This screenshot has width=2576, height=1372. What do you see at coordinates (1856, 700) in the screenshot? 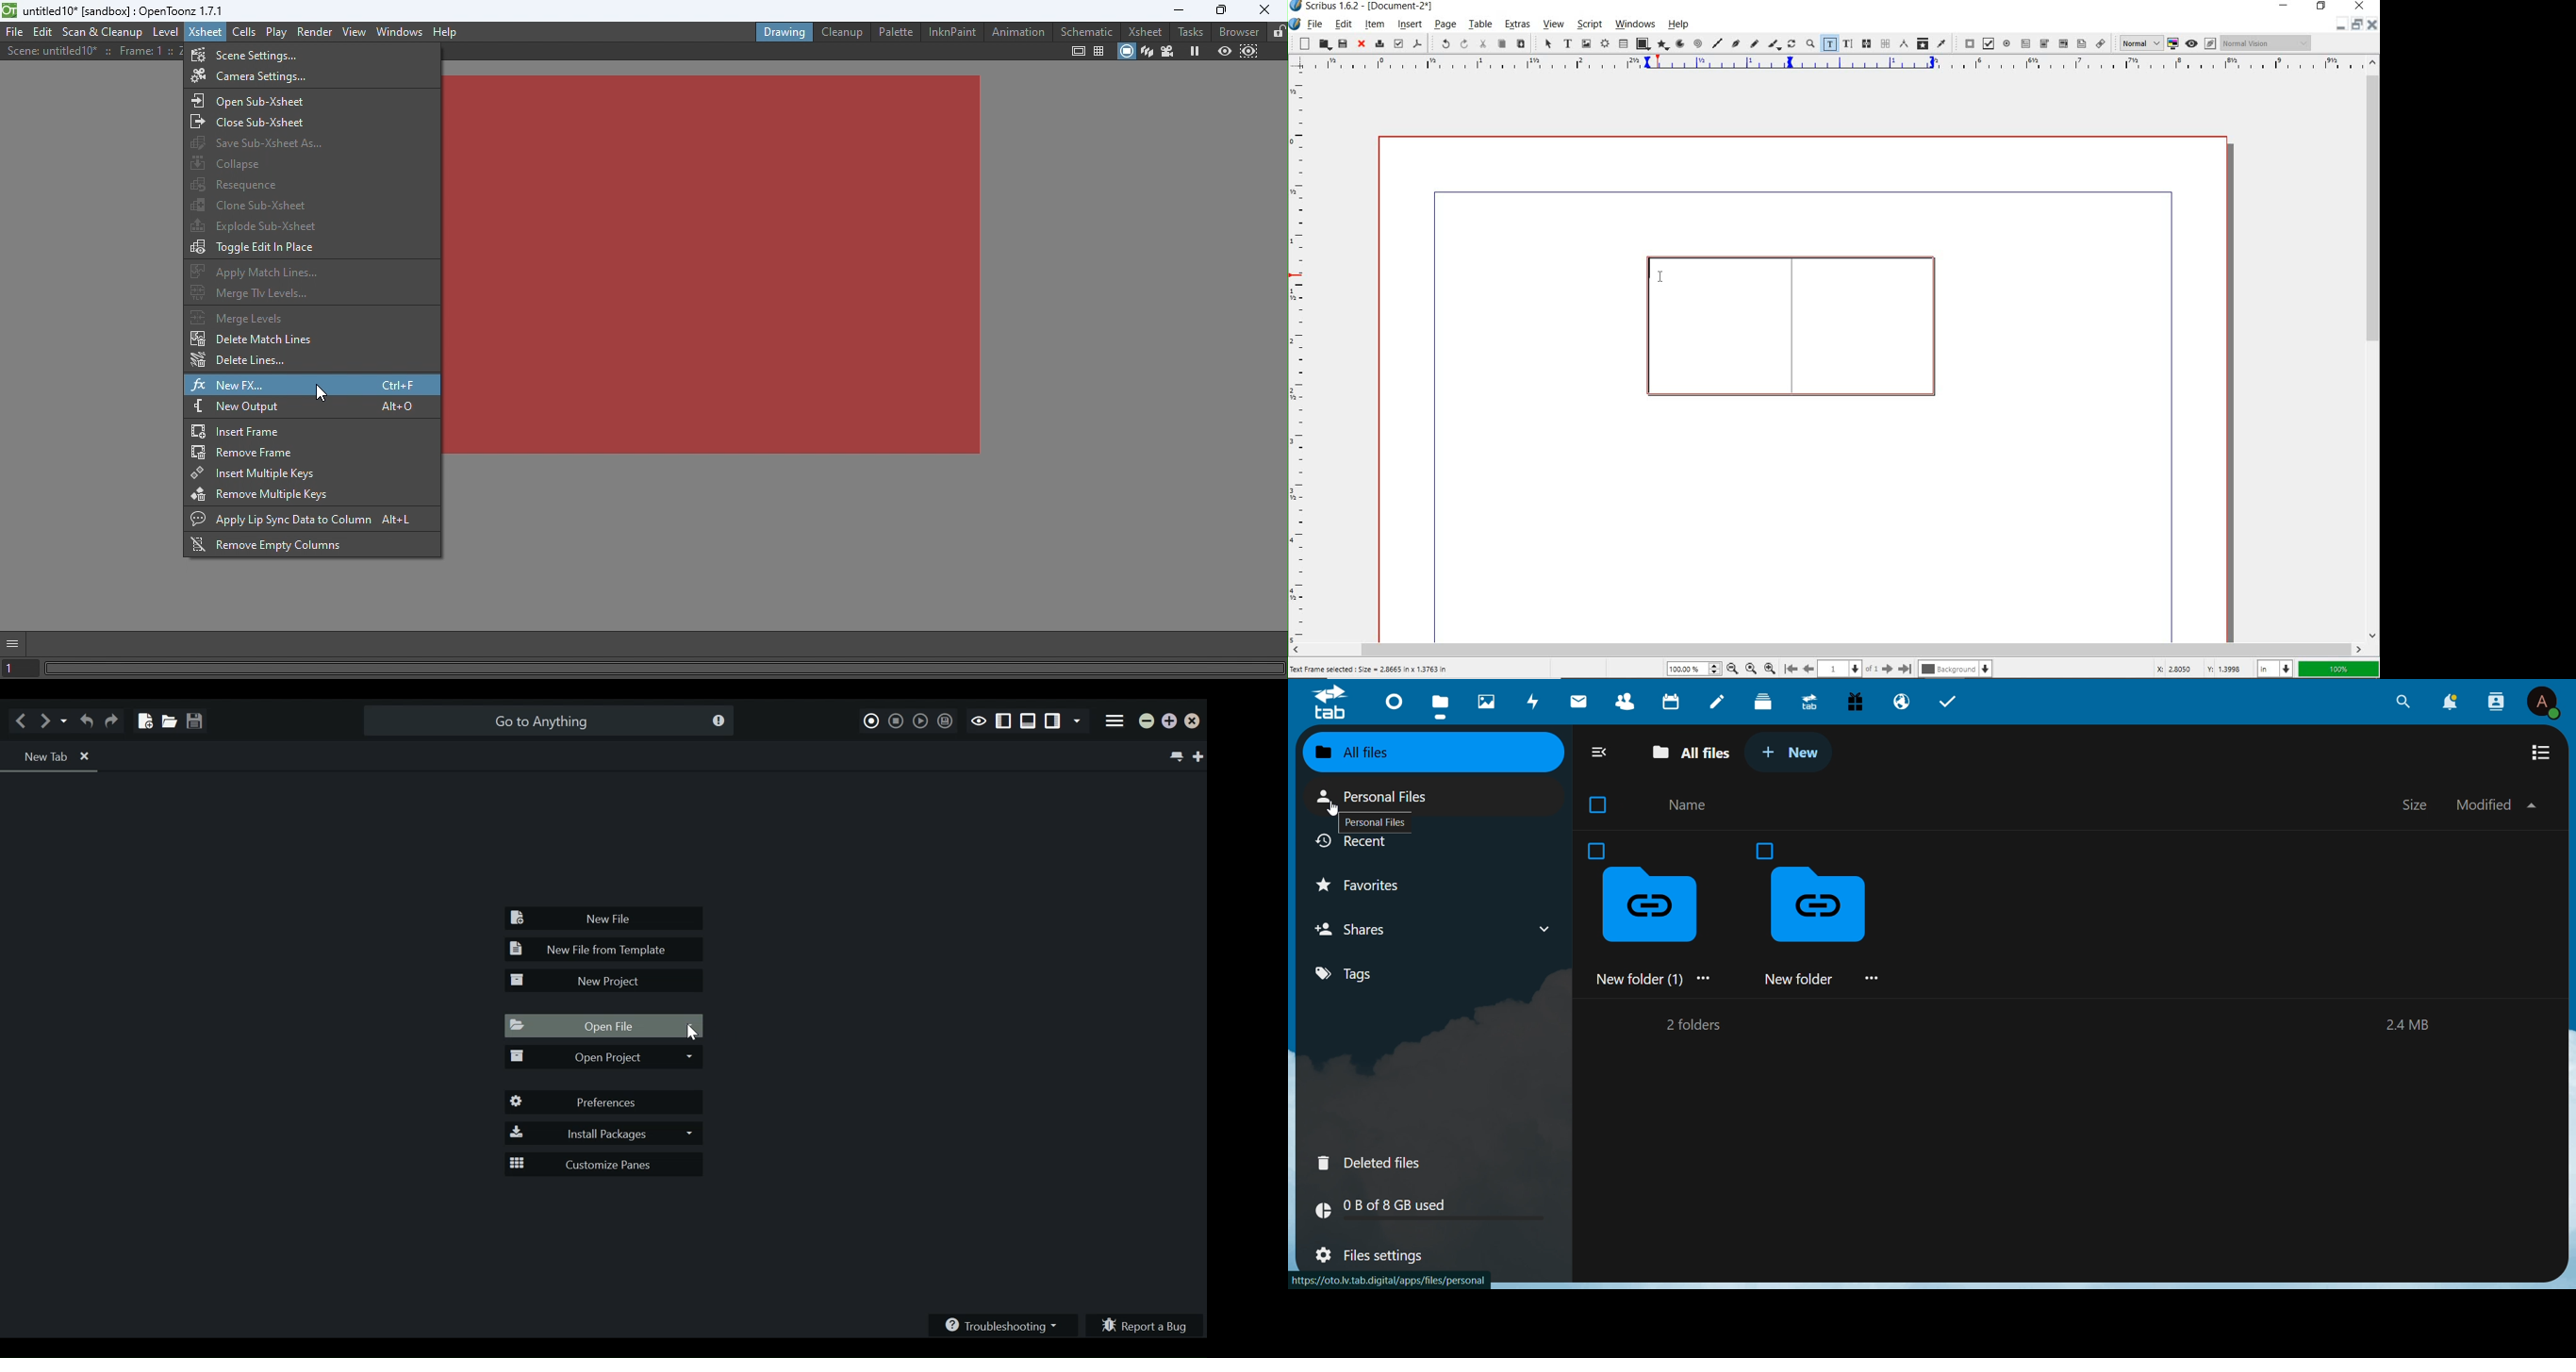
I see `free trial` at bounding box center [1856, 700].